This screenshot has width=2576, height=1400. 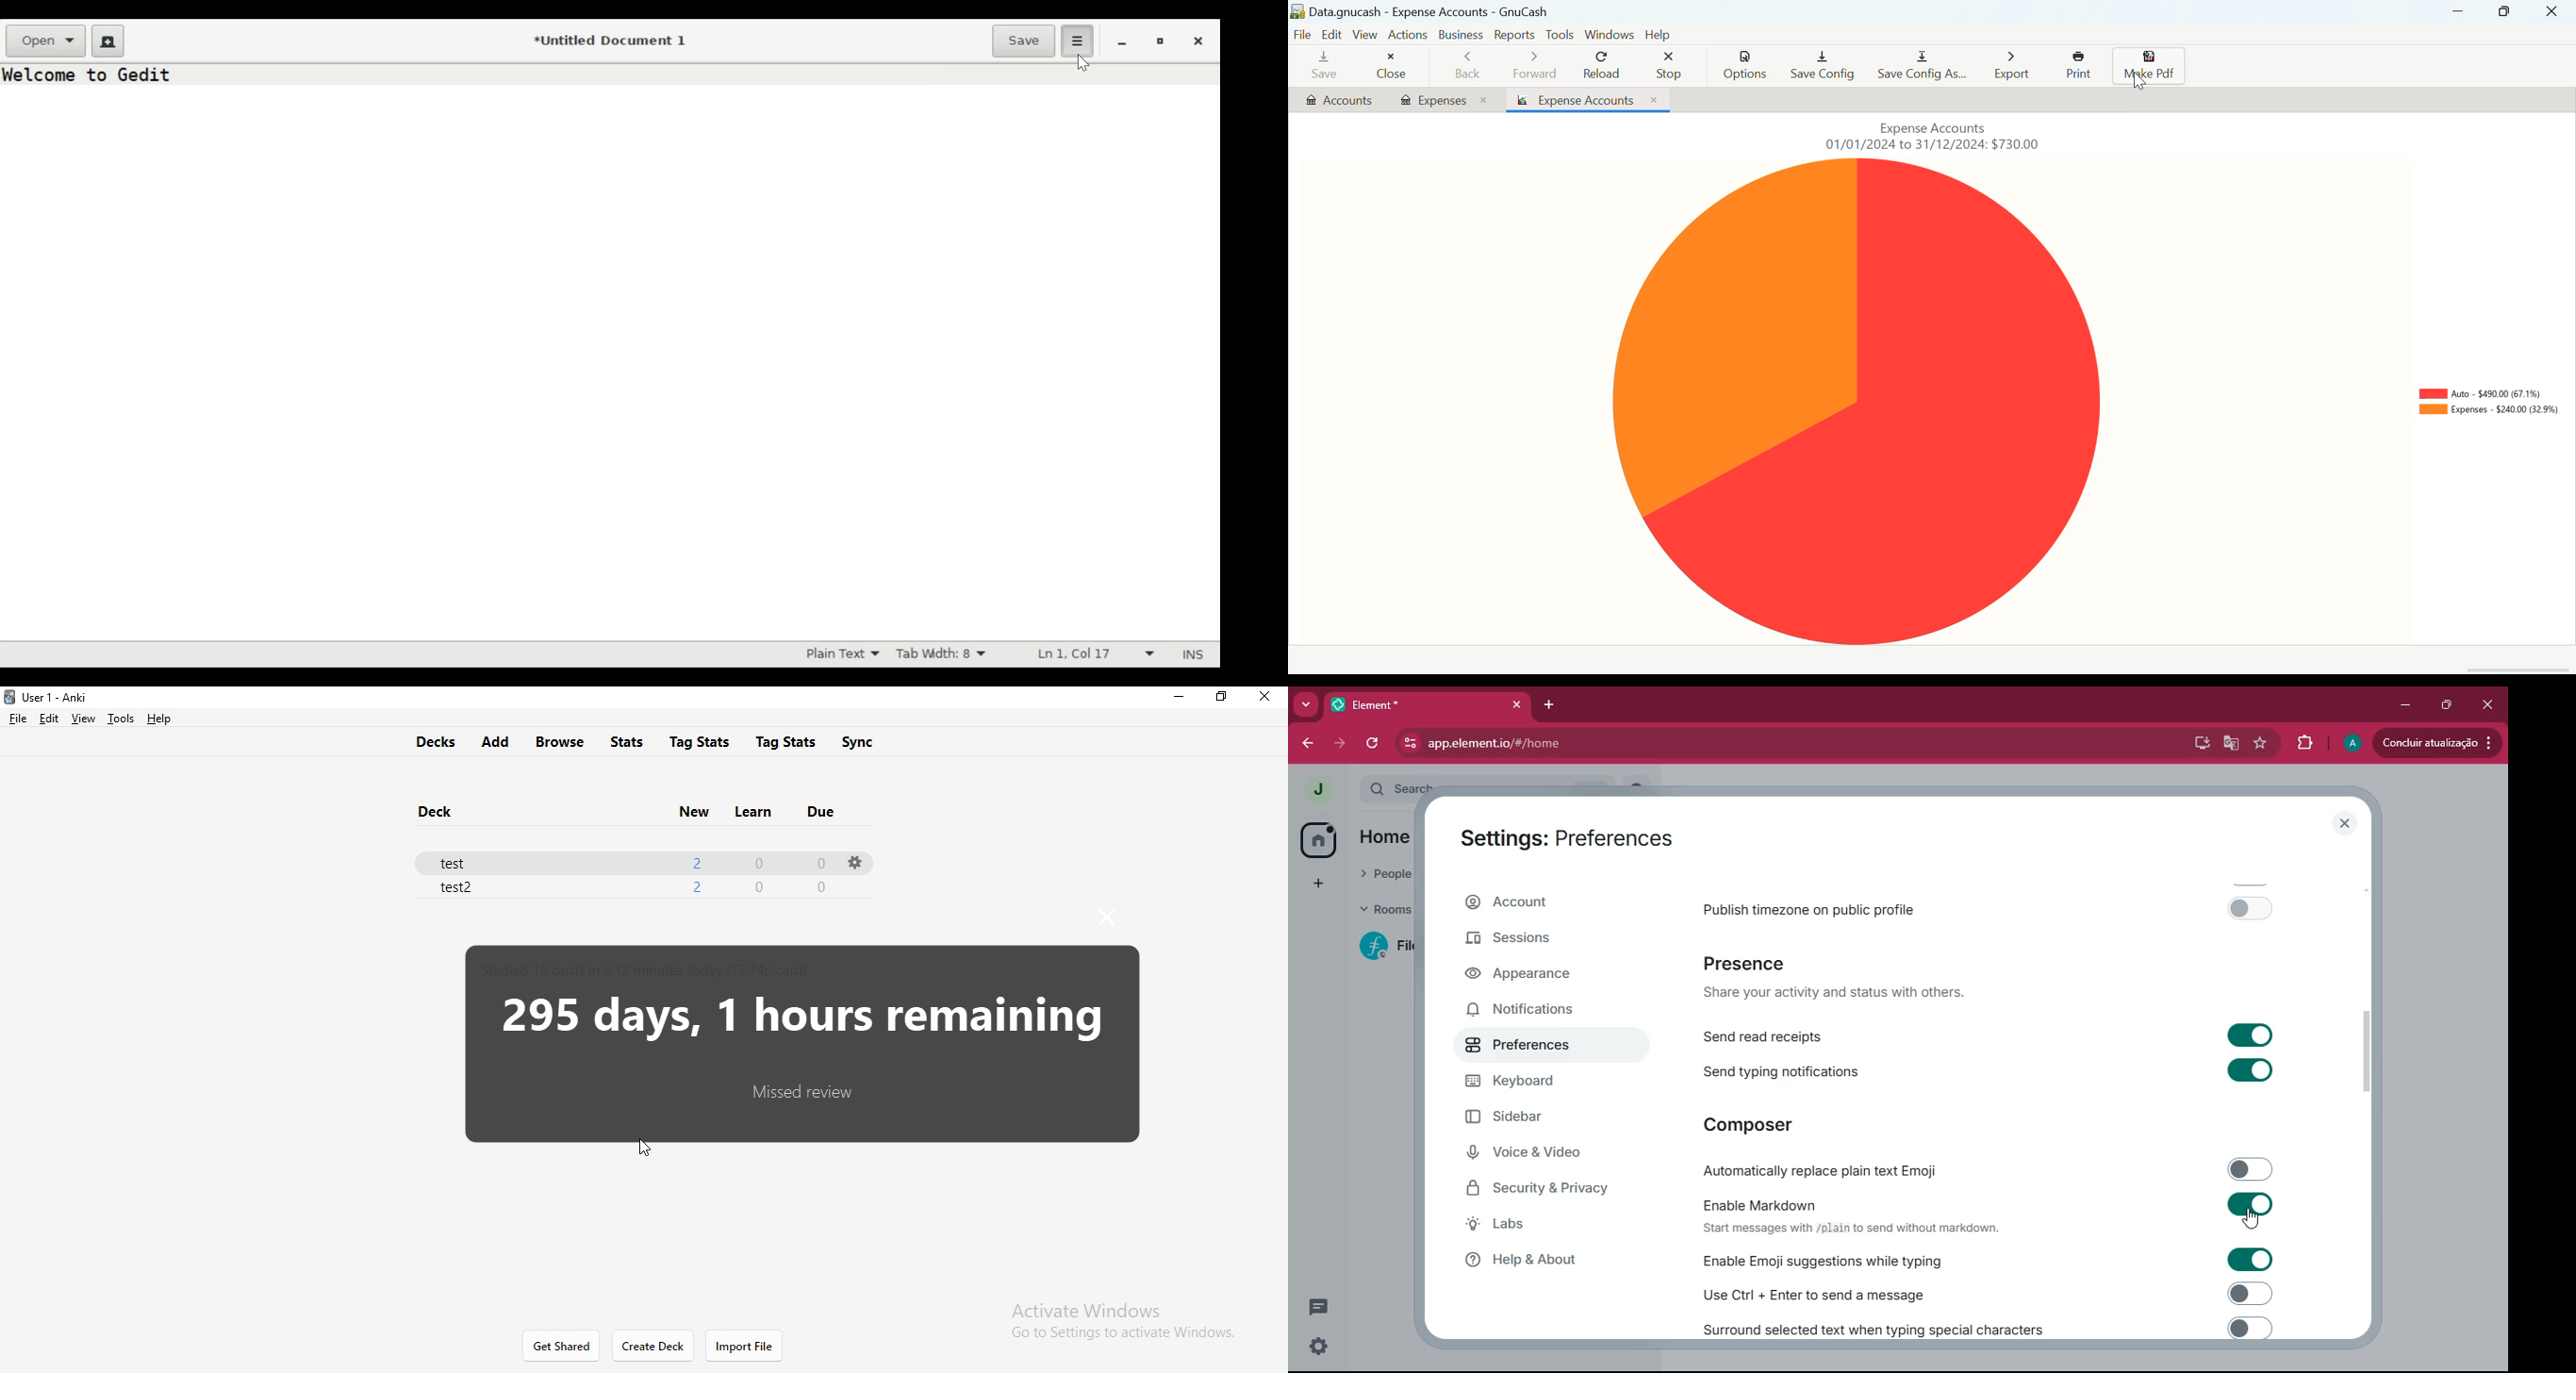 What do you see at coordinates (1178, 699) in the screenshot?
I see `minimise` at bounding box center [1178, 699].